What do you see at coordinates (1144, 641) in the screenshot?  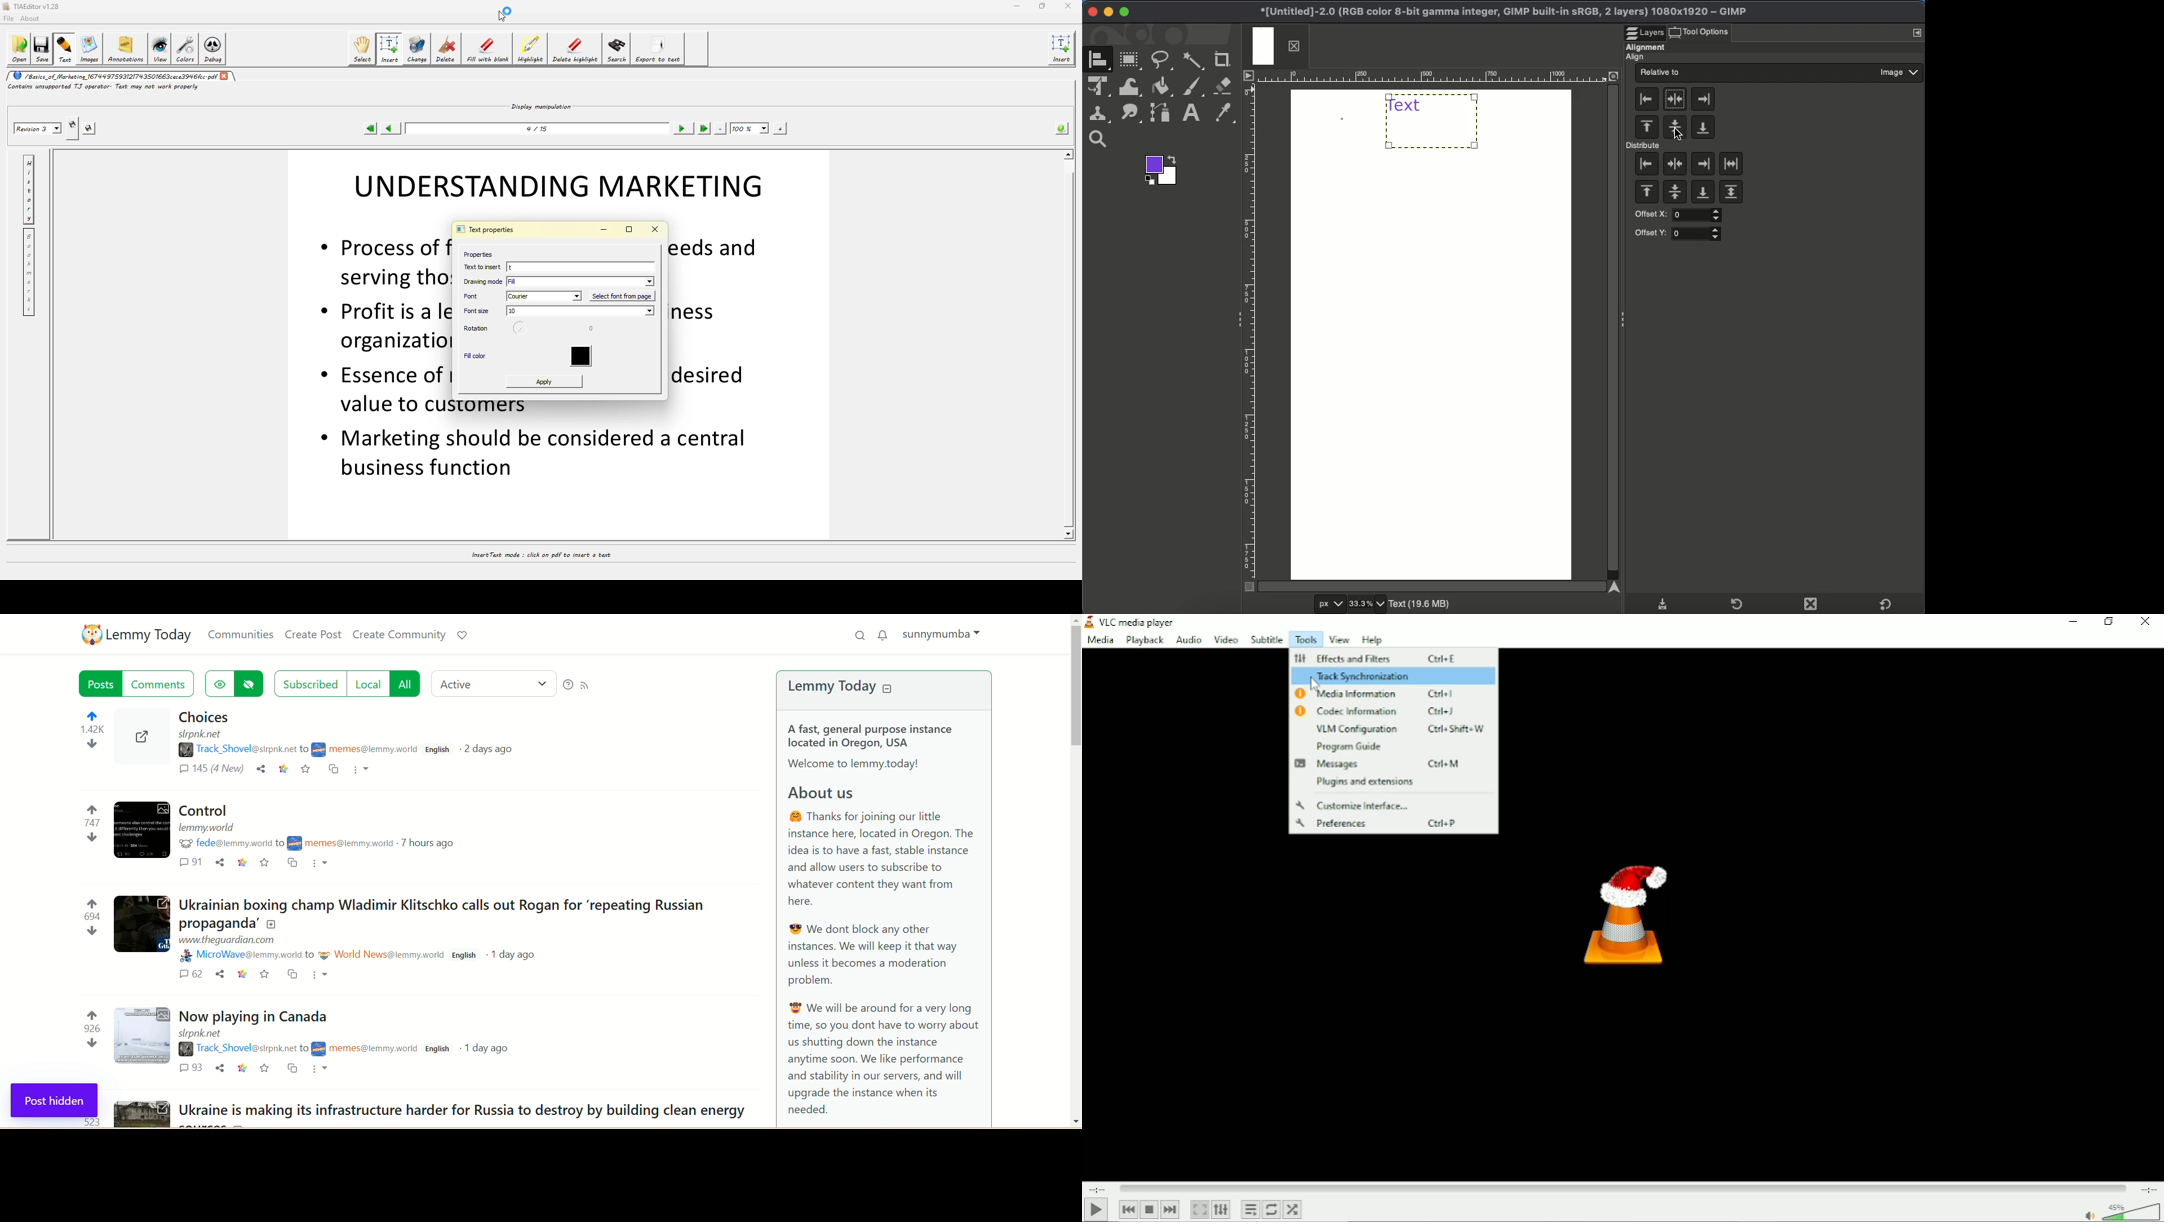 I see `Playback` at bounding box center [1144, 641].